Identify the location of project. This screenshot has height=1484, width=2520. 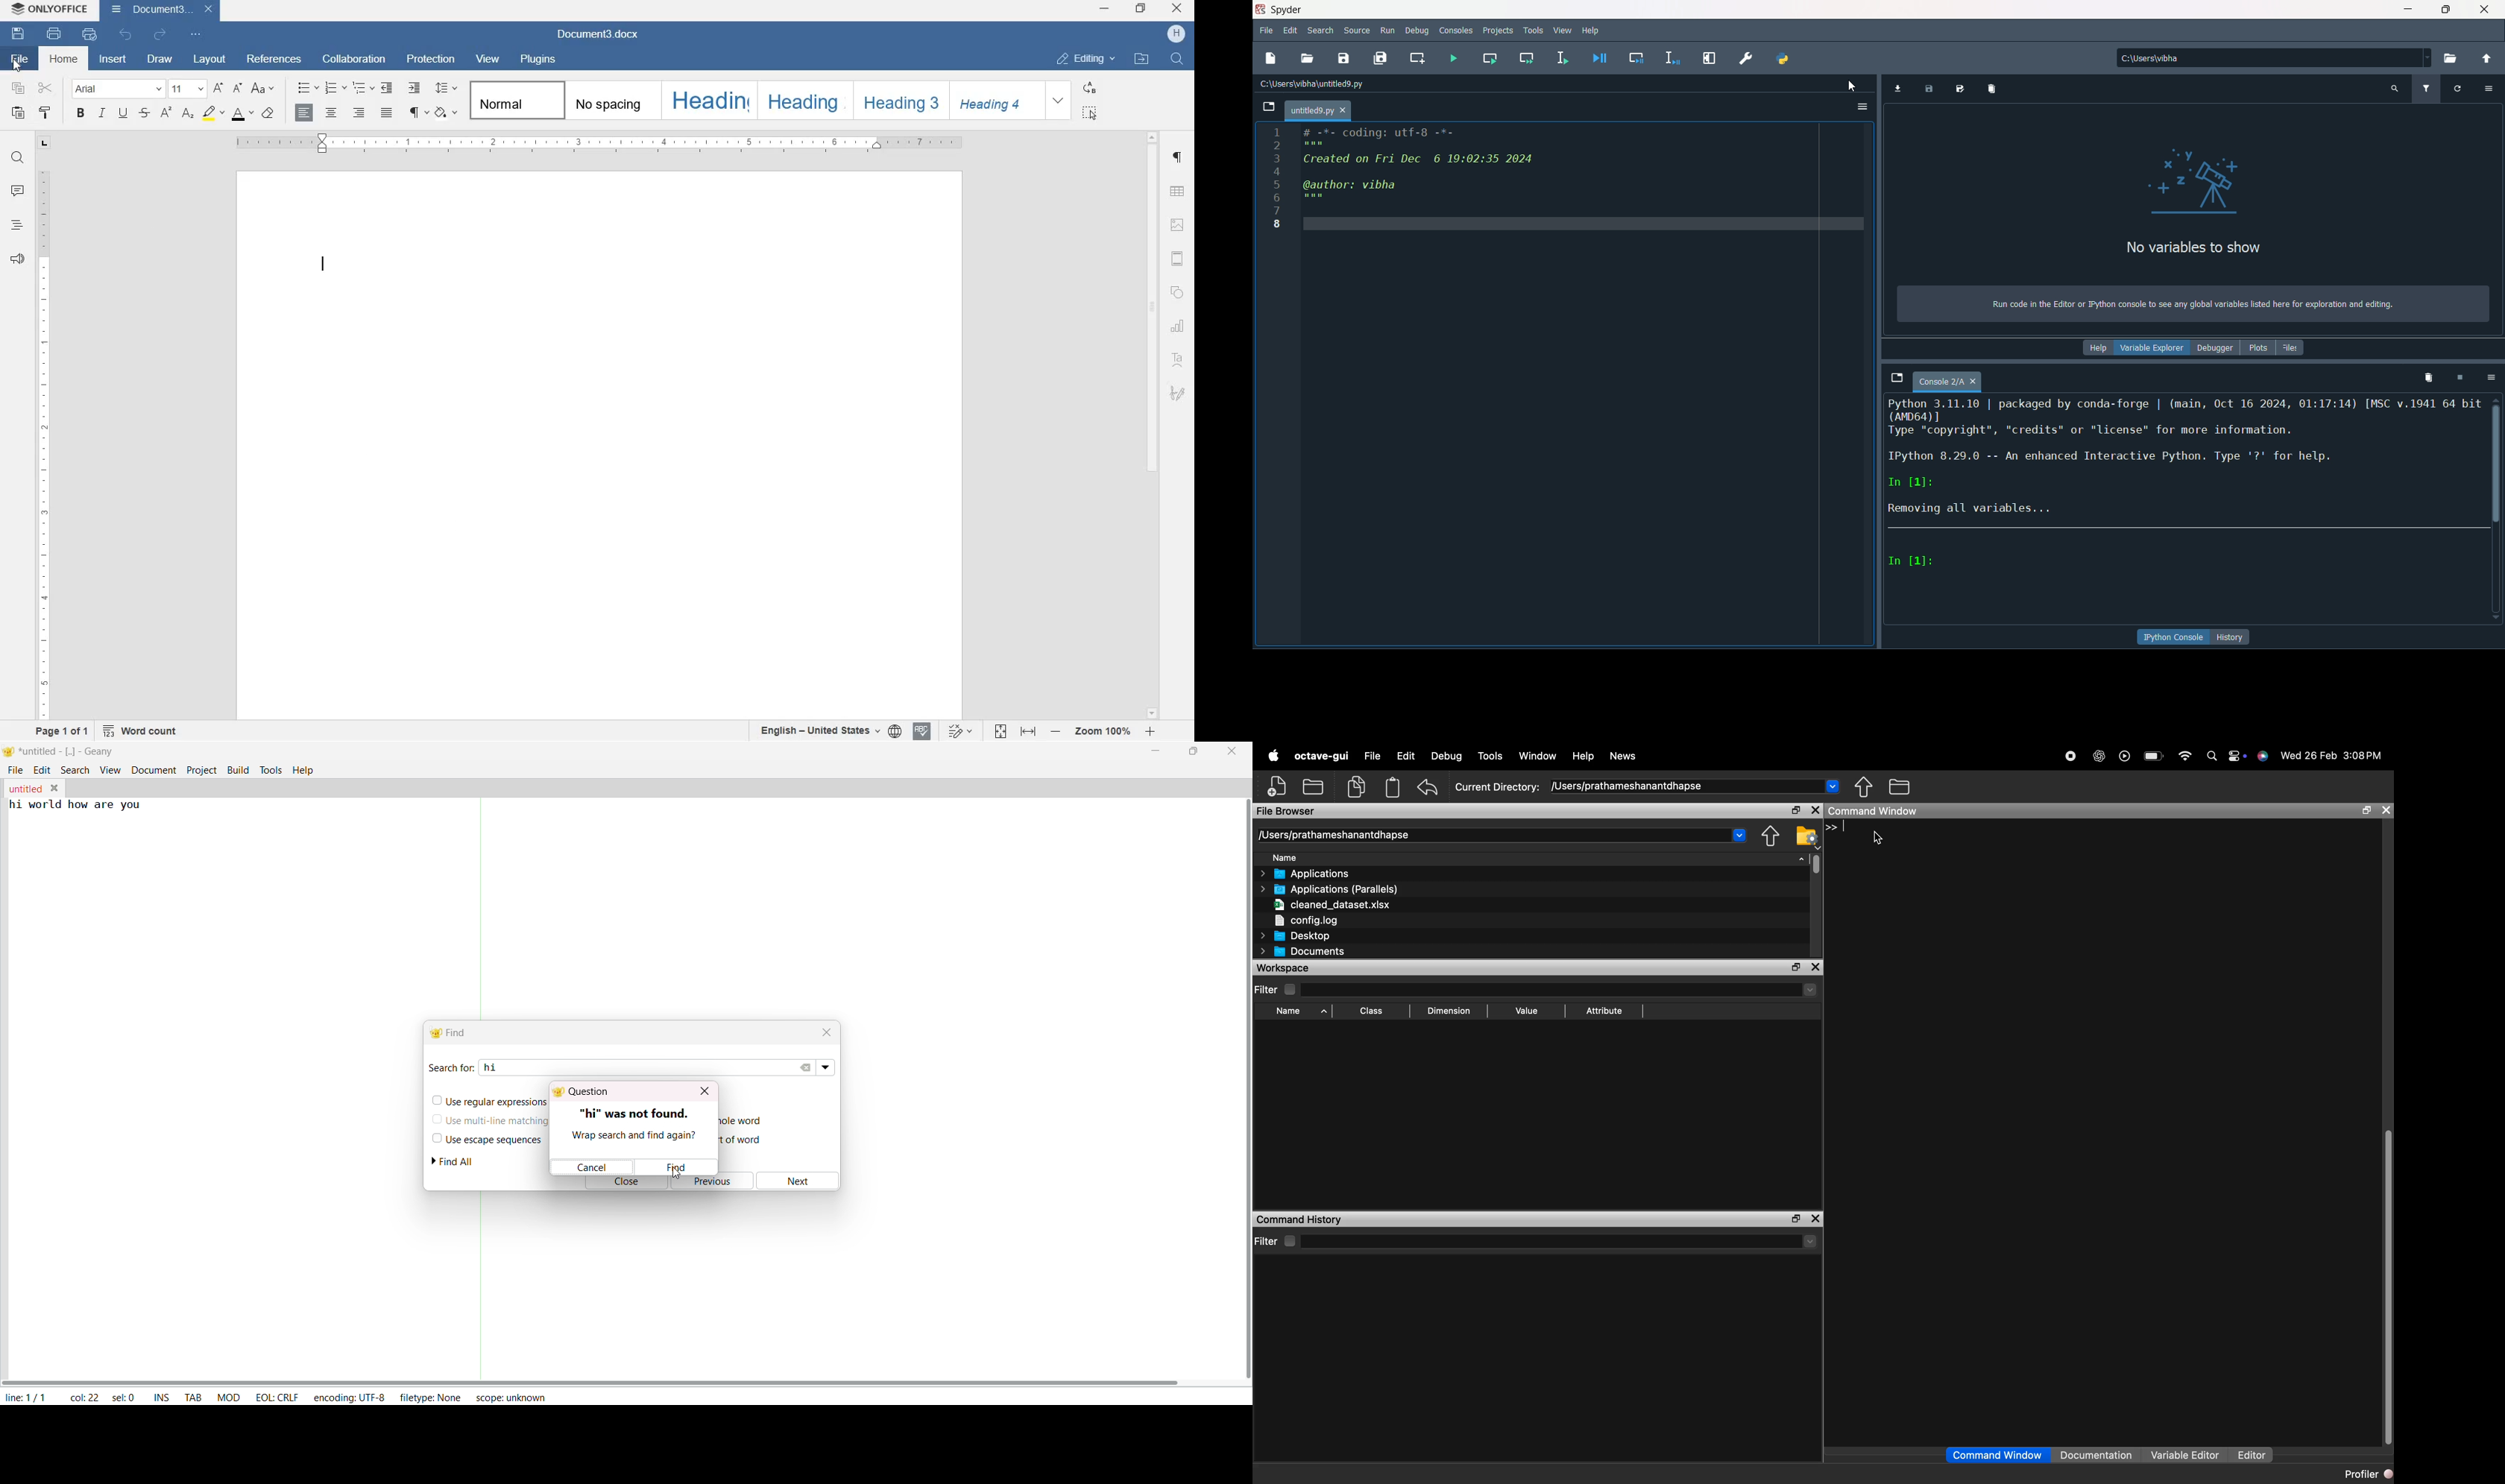
(202, 770).